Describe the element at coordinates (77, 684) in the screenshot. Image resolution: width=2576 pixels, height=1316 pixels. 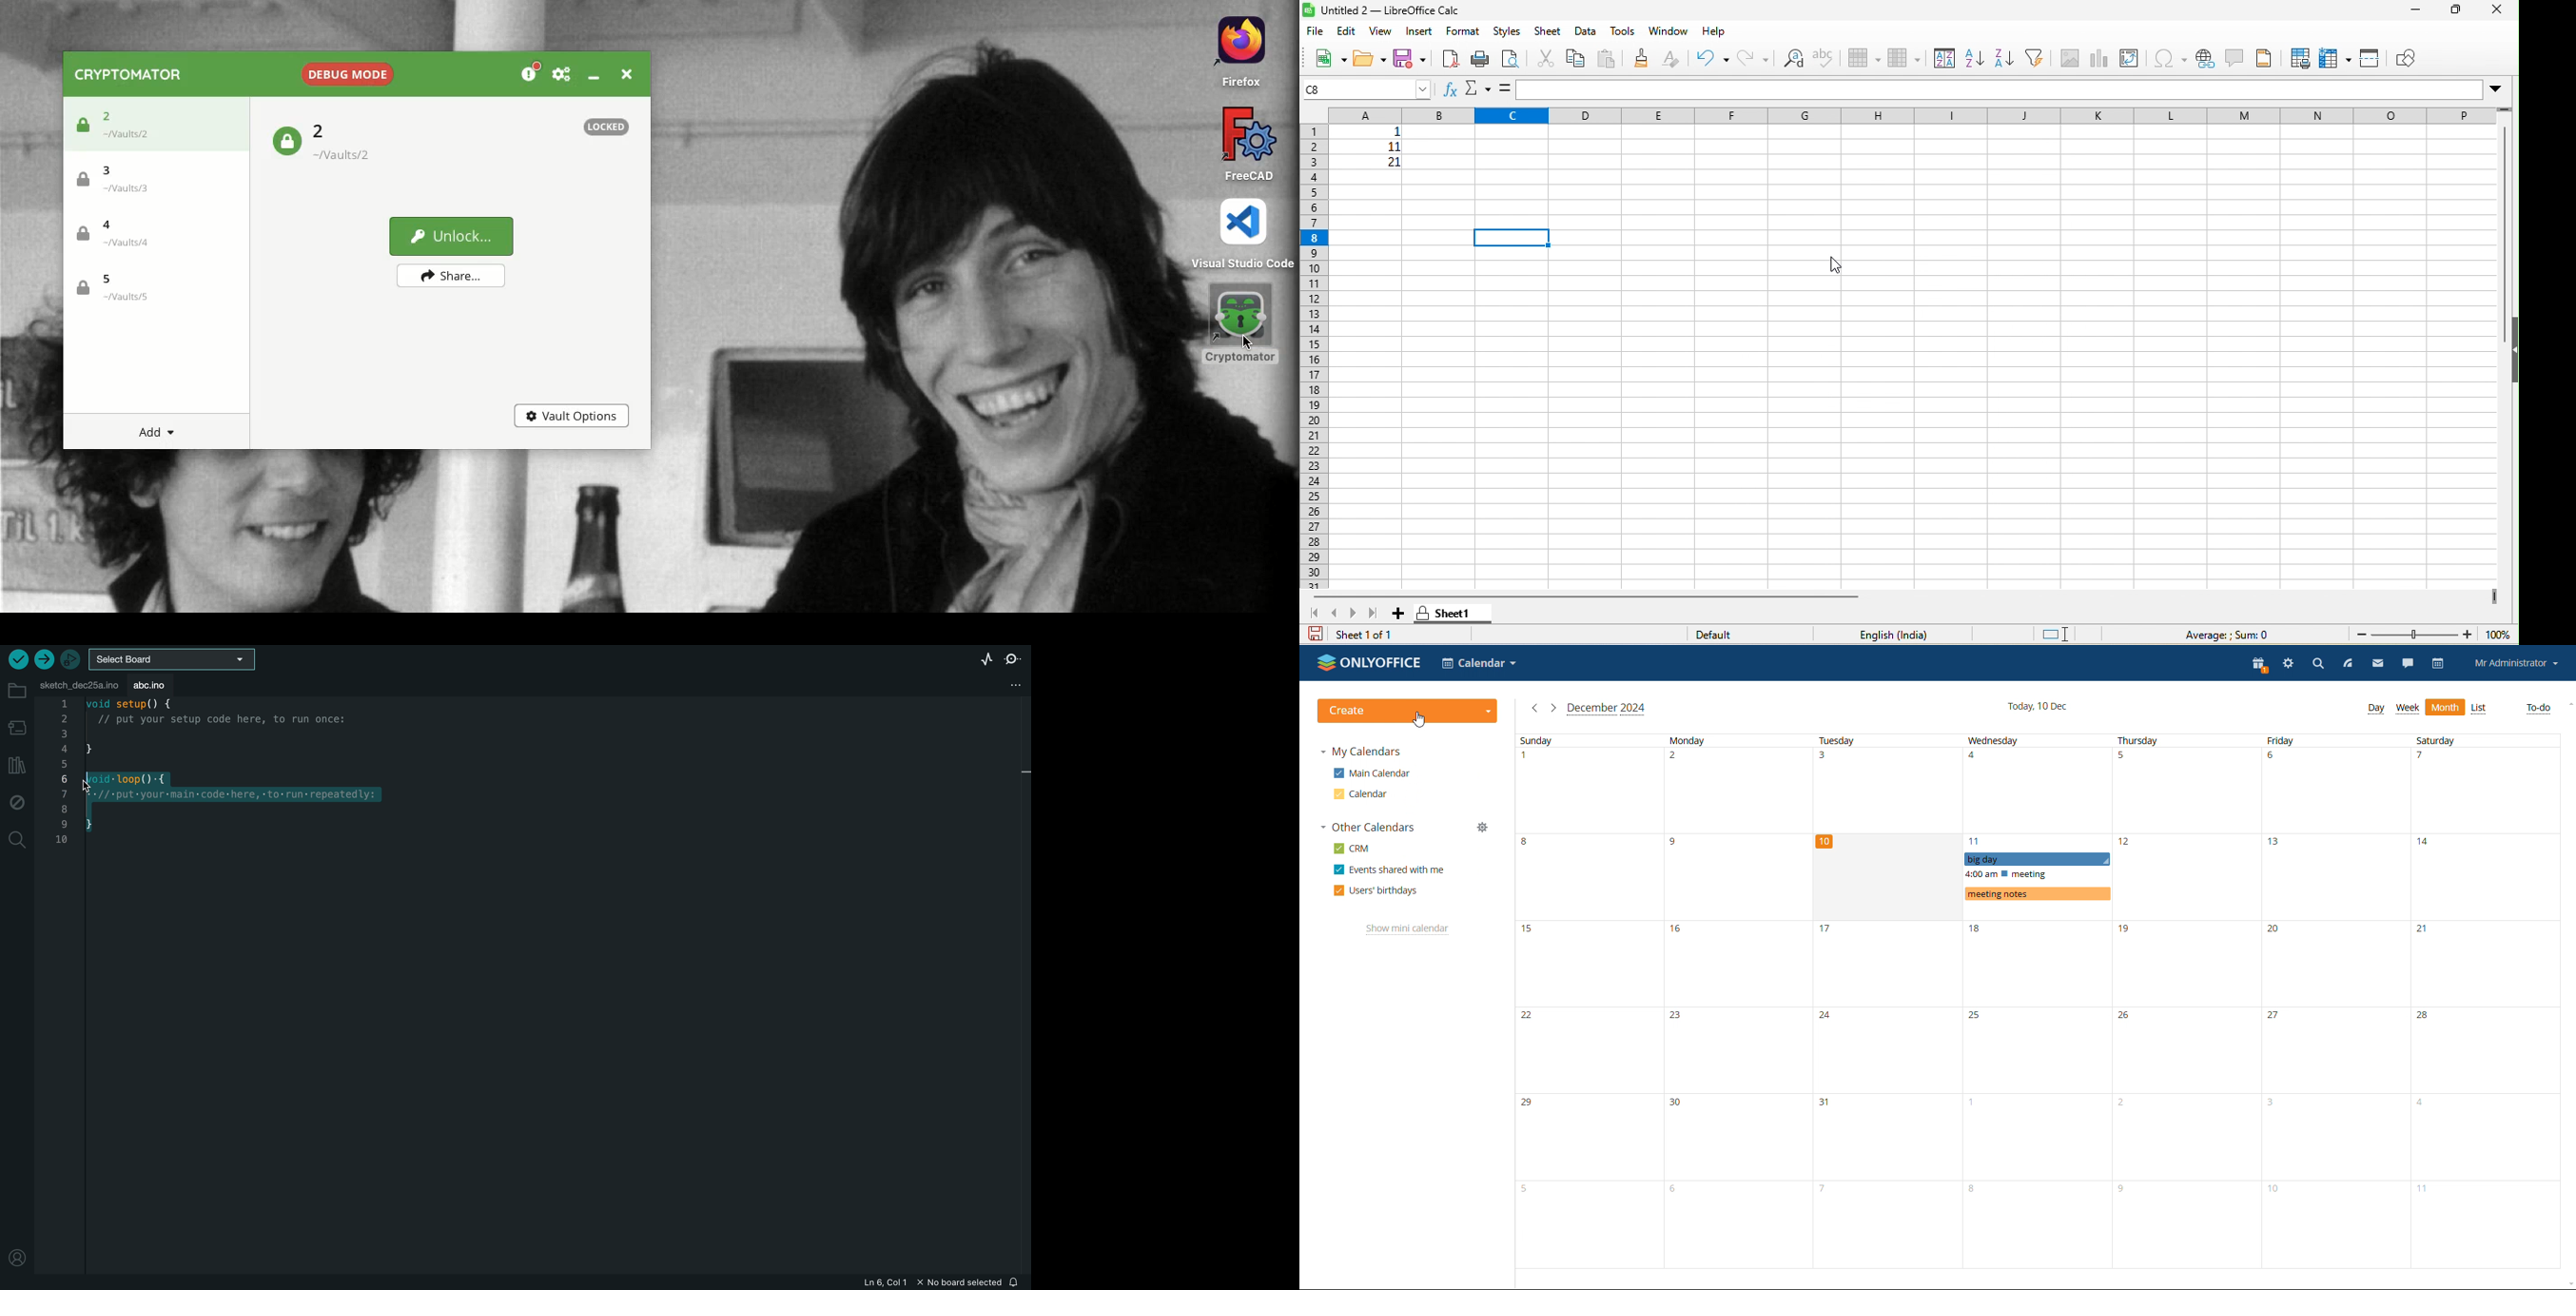
I see `file  tab ` at that location.